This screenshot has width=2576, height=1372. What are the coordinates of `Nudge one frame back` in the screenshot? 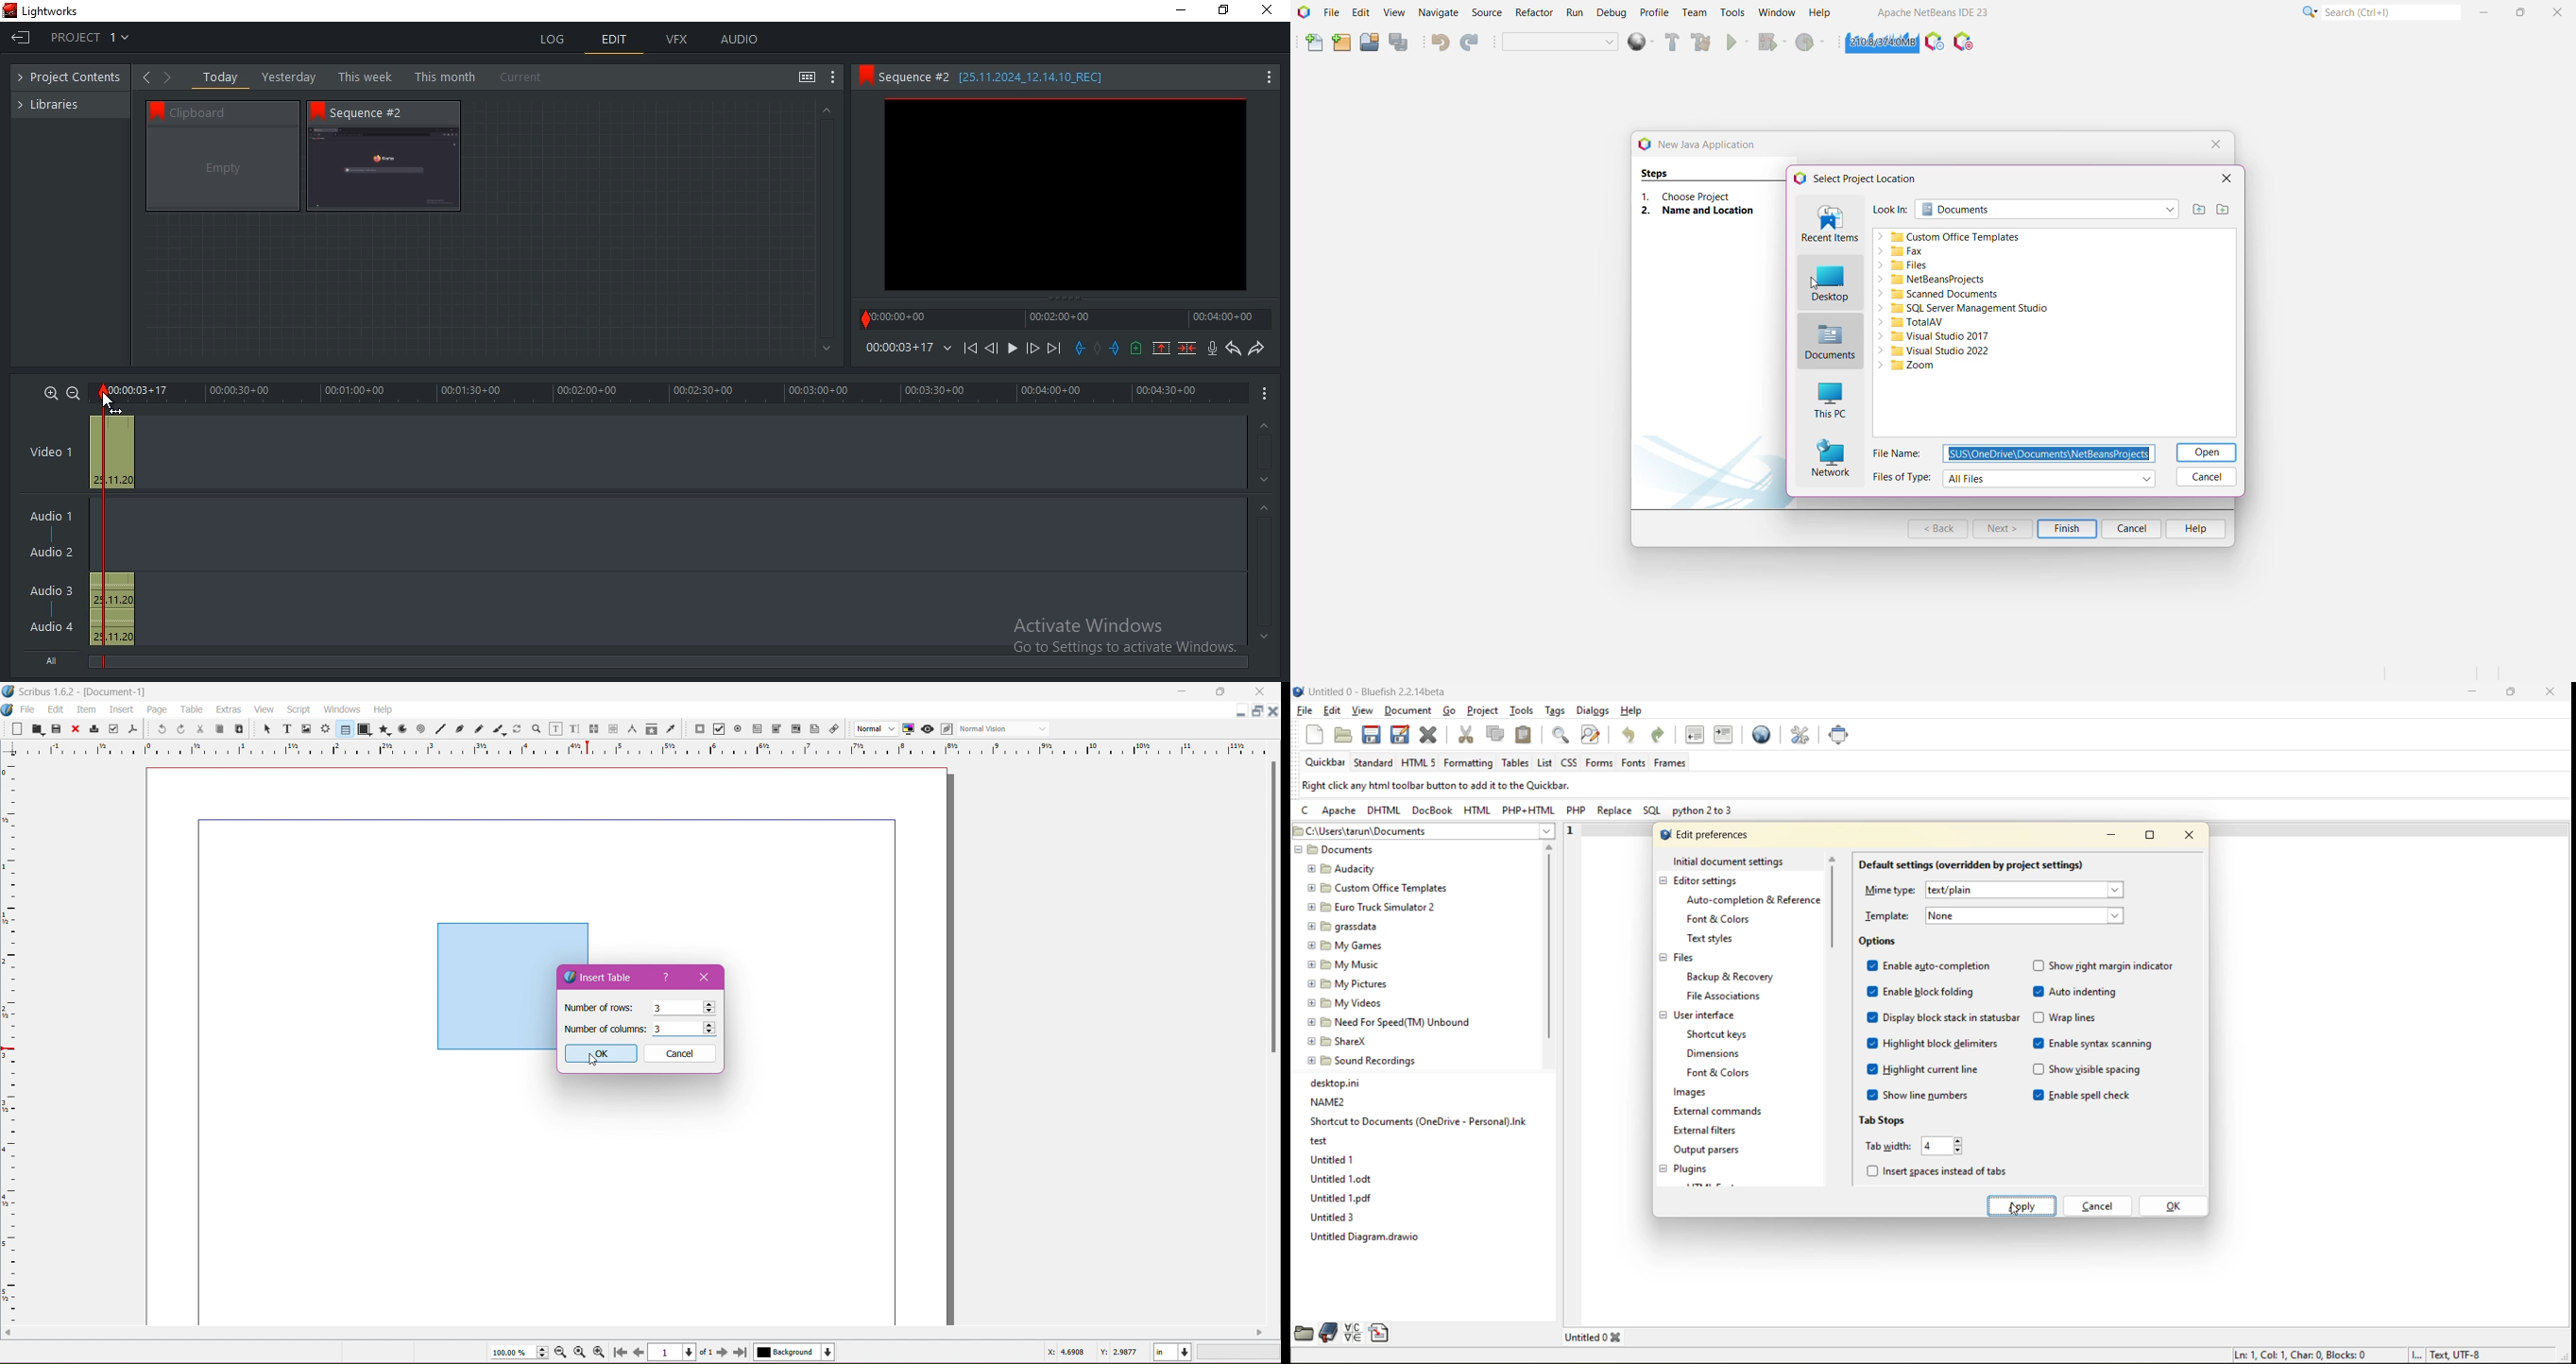 It's located at (995, 350).